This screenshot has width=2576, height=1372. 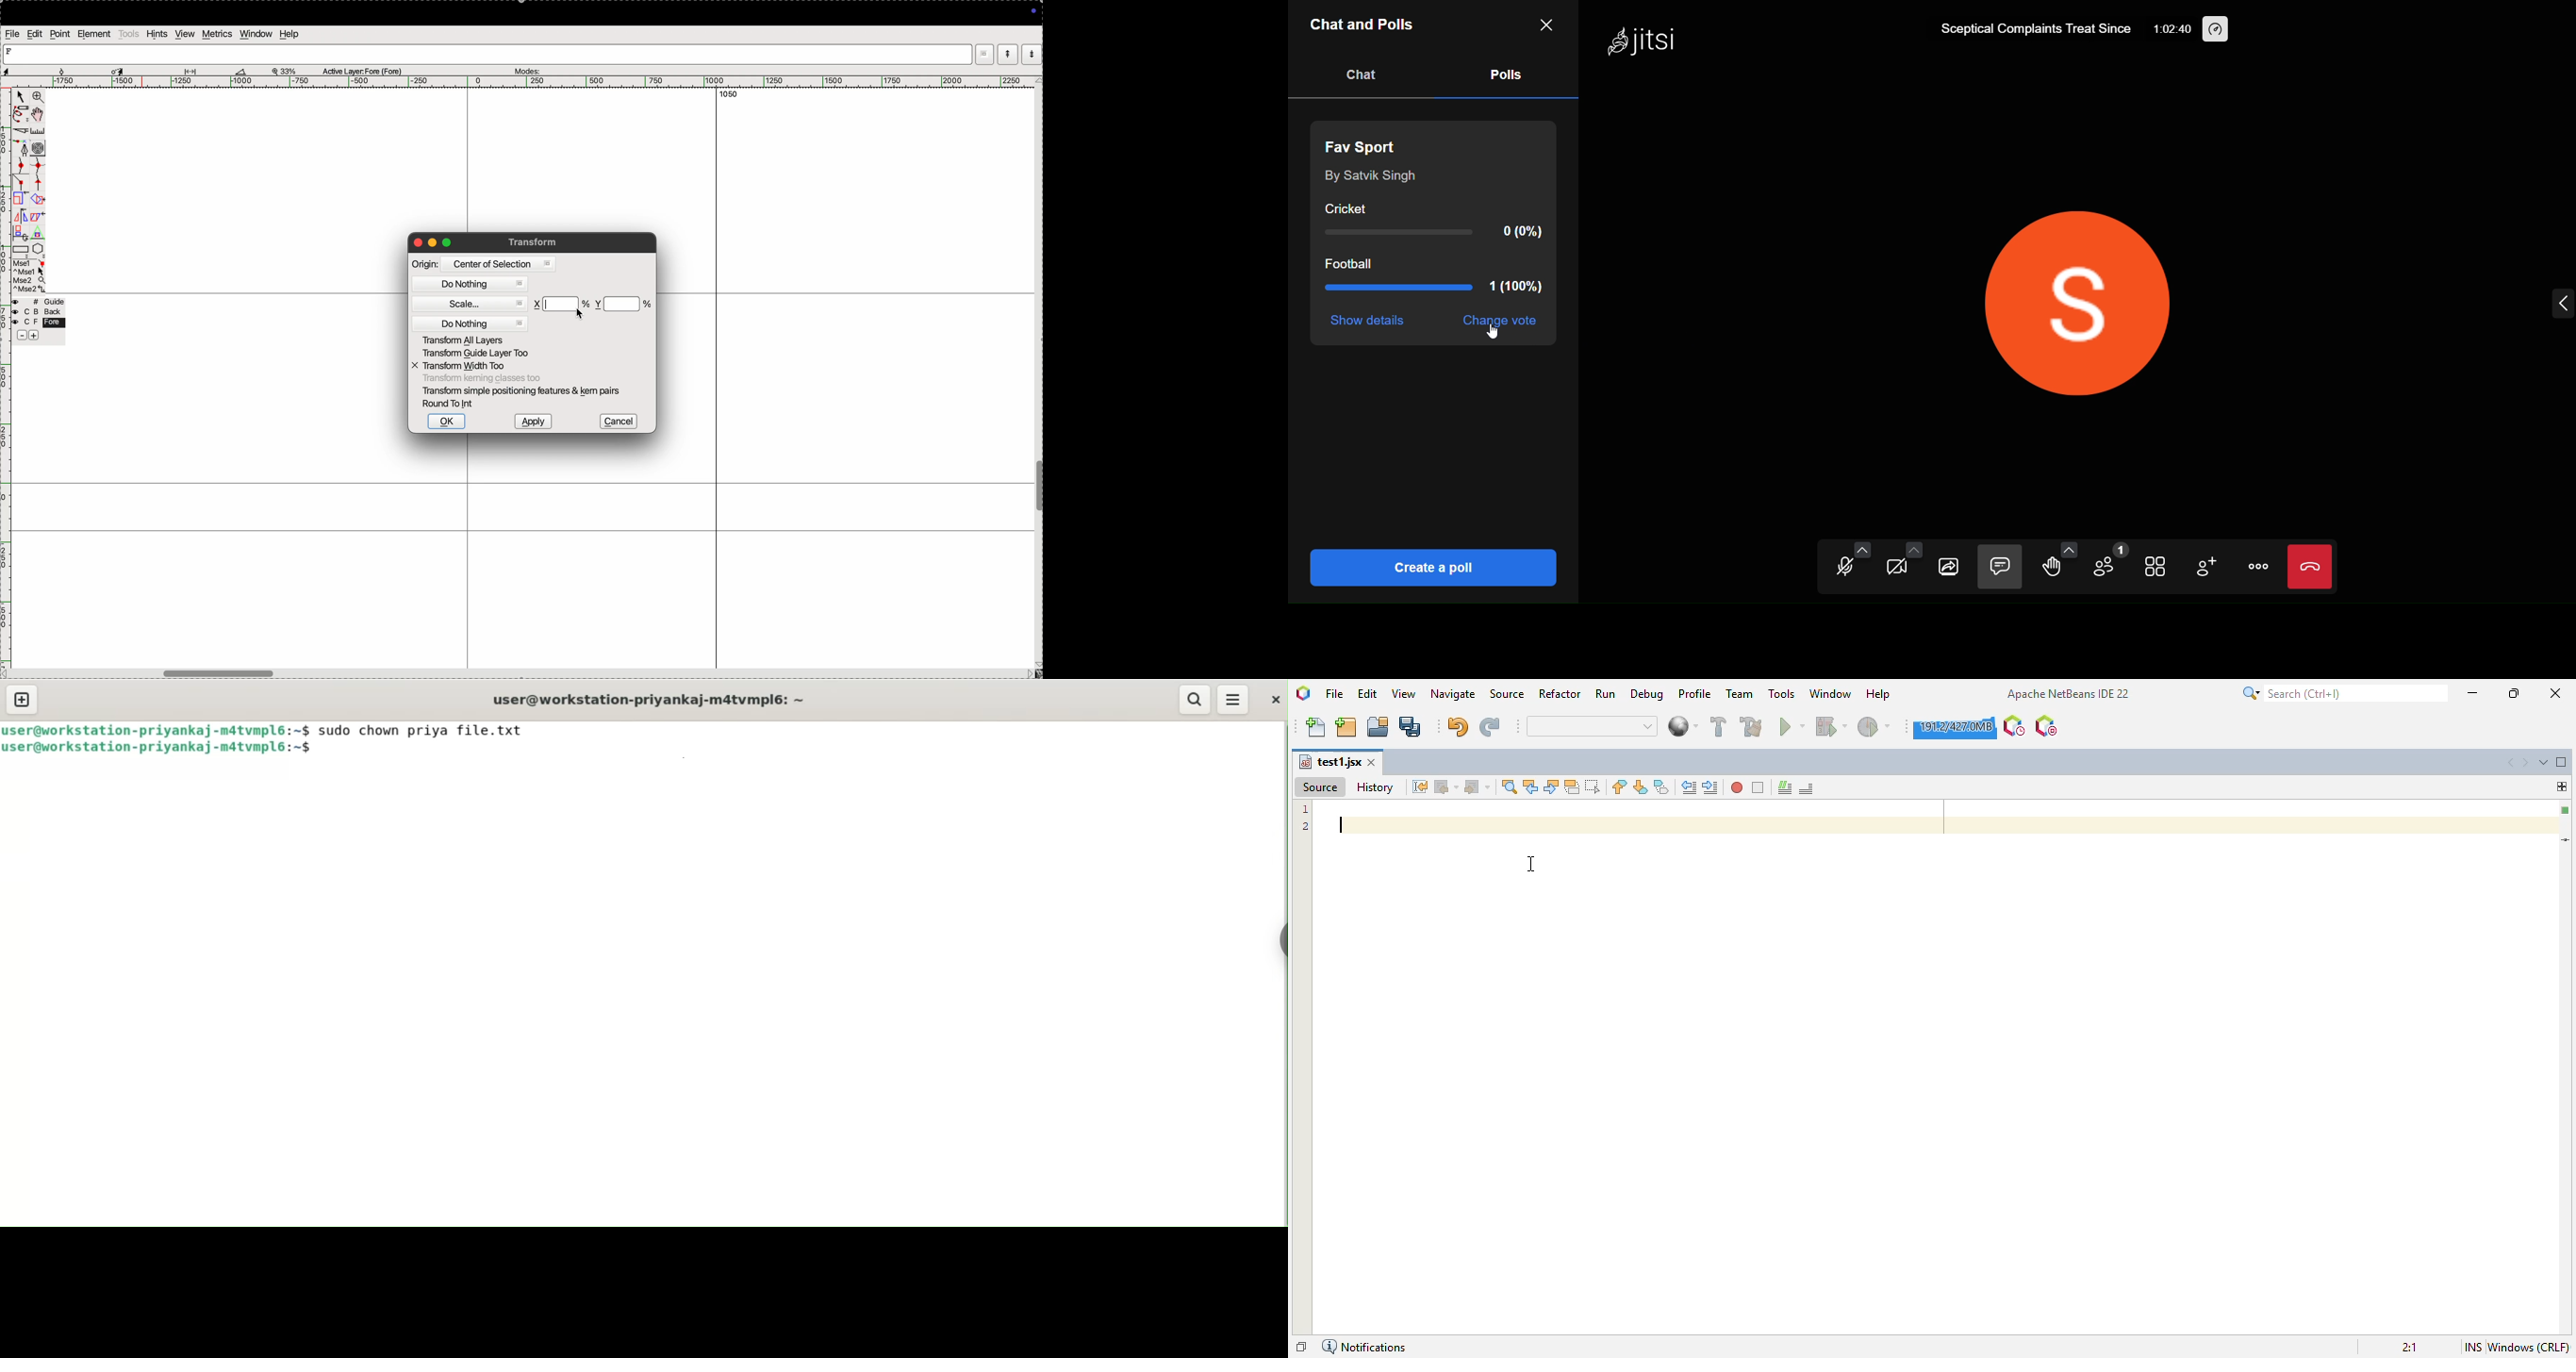 I want to click on toogle, so click(x=1038, y=489).